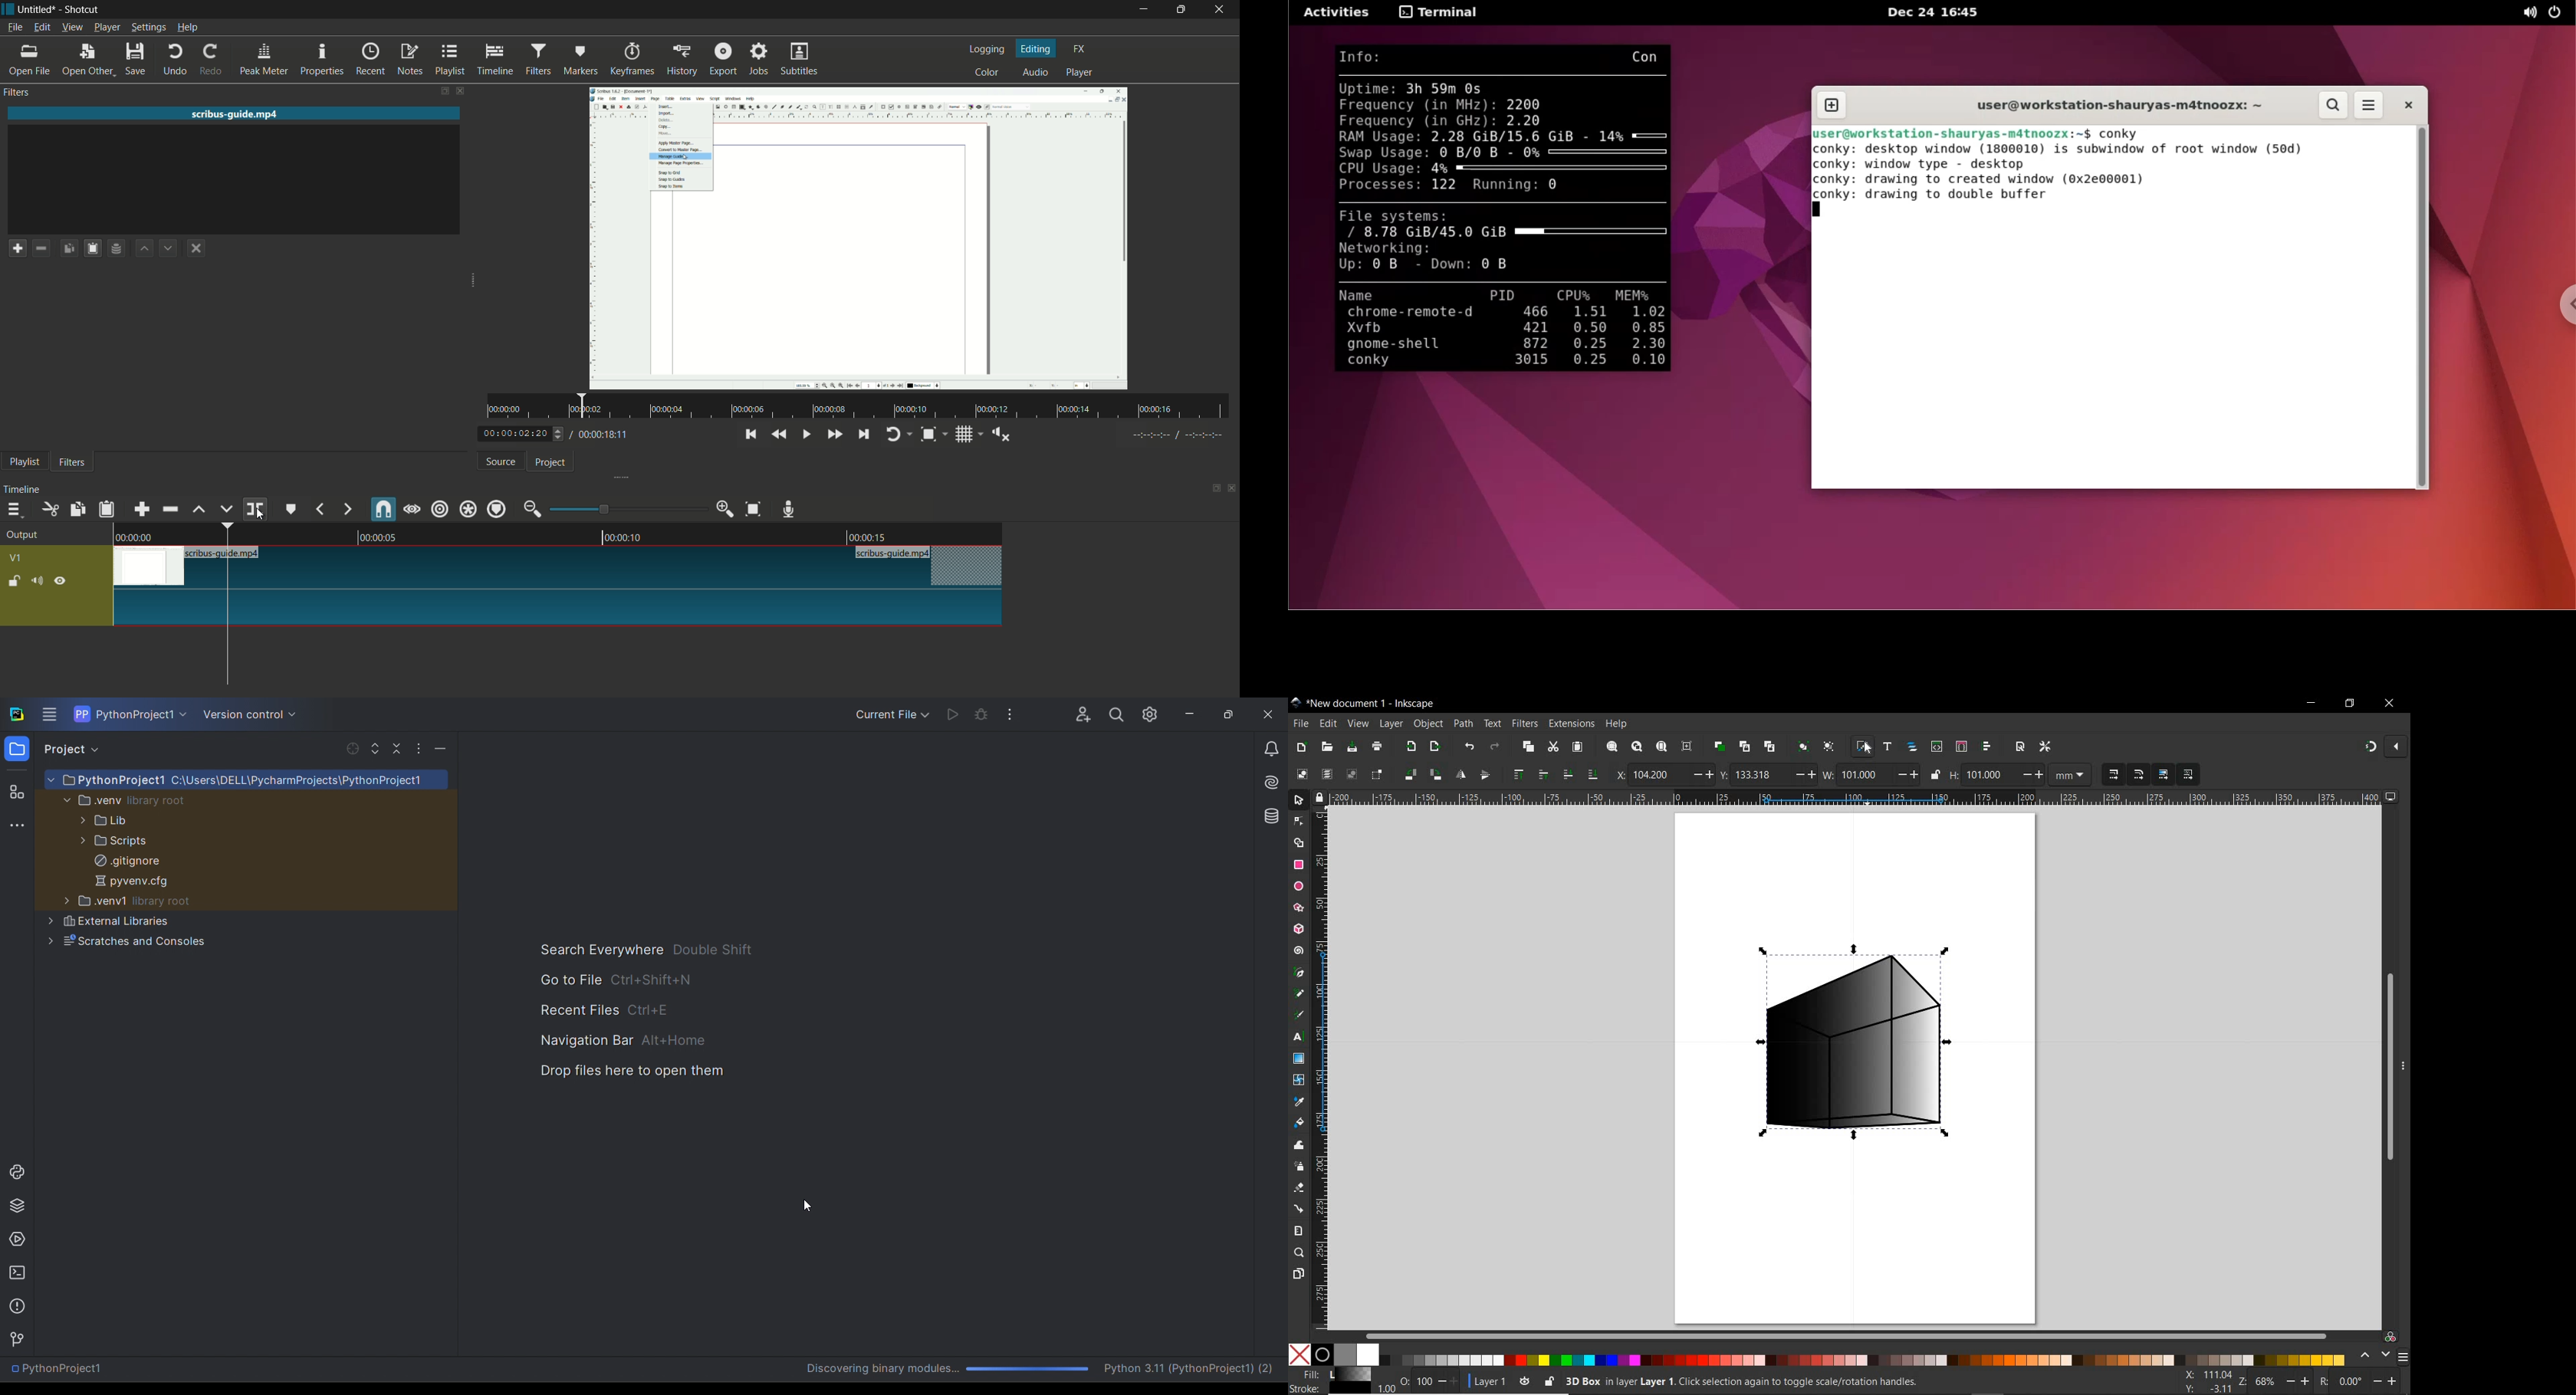 The height and width of the screenshot is (1400, 2576). I want to click on project name, so click(37, 8).